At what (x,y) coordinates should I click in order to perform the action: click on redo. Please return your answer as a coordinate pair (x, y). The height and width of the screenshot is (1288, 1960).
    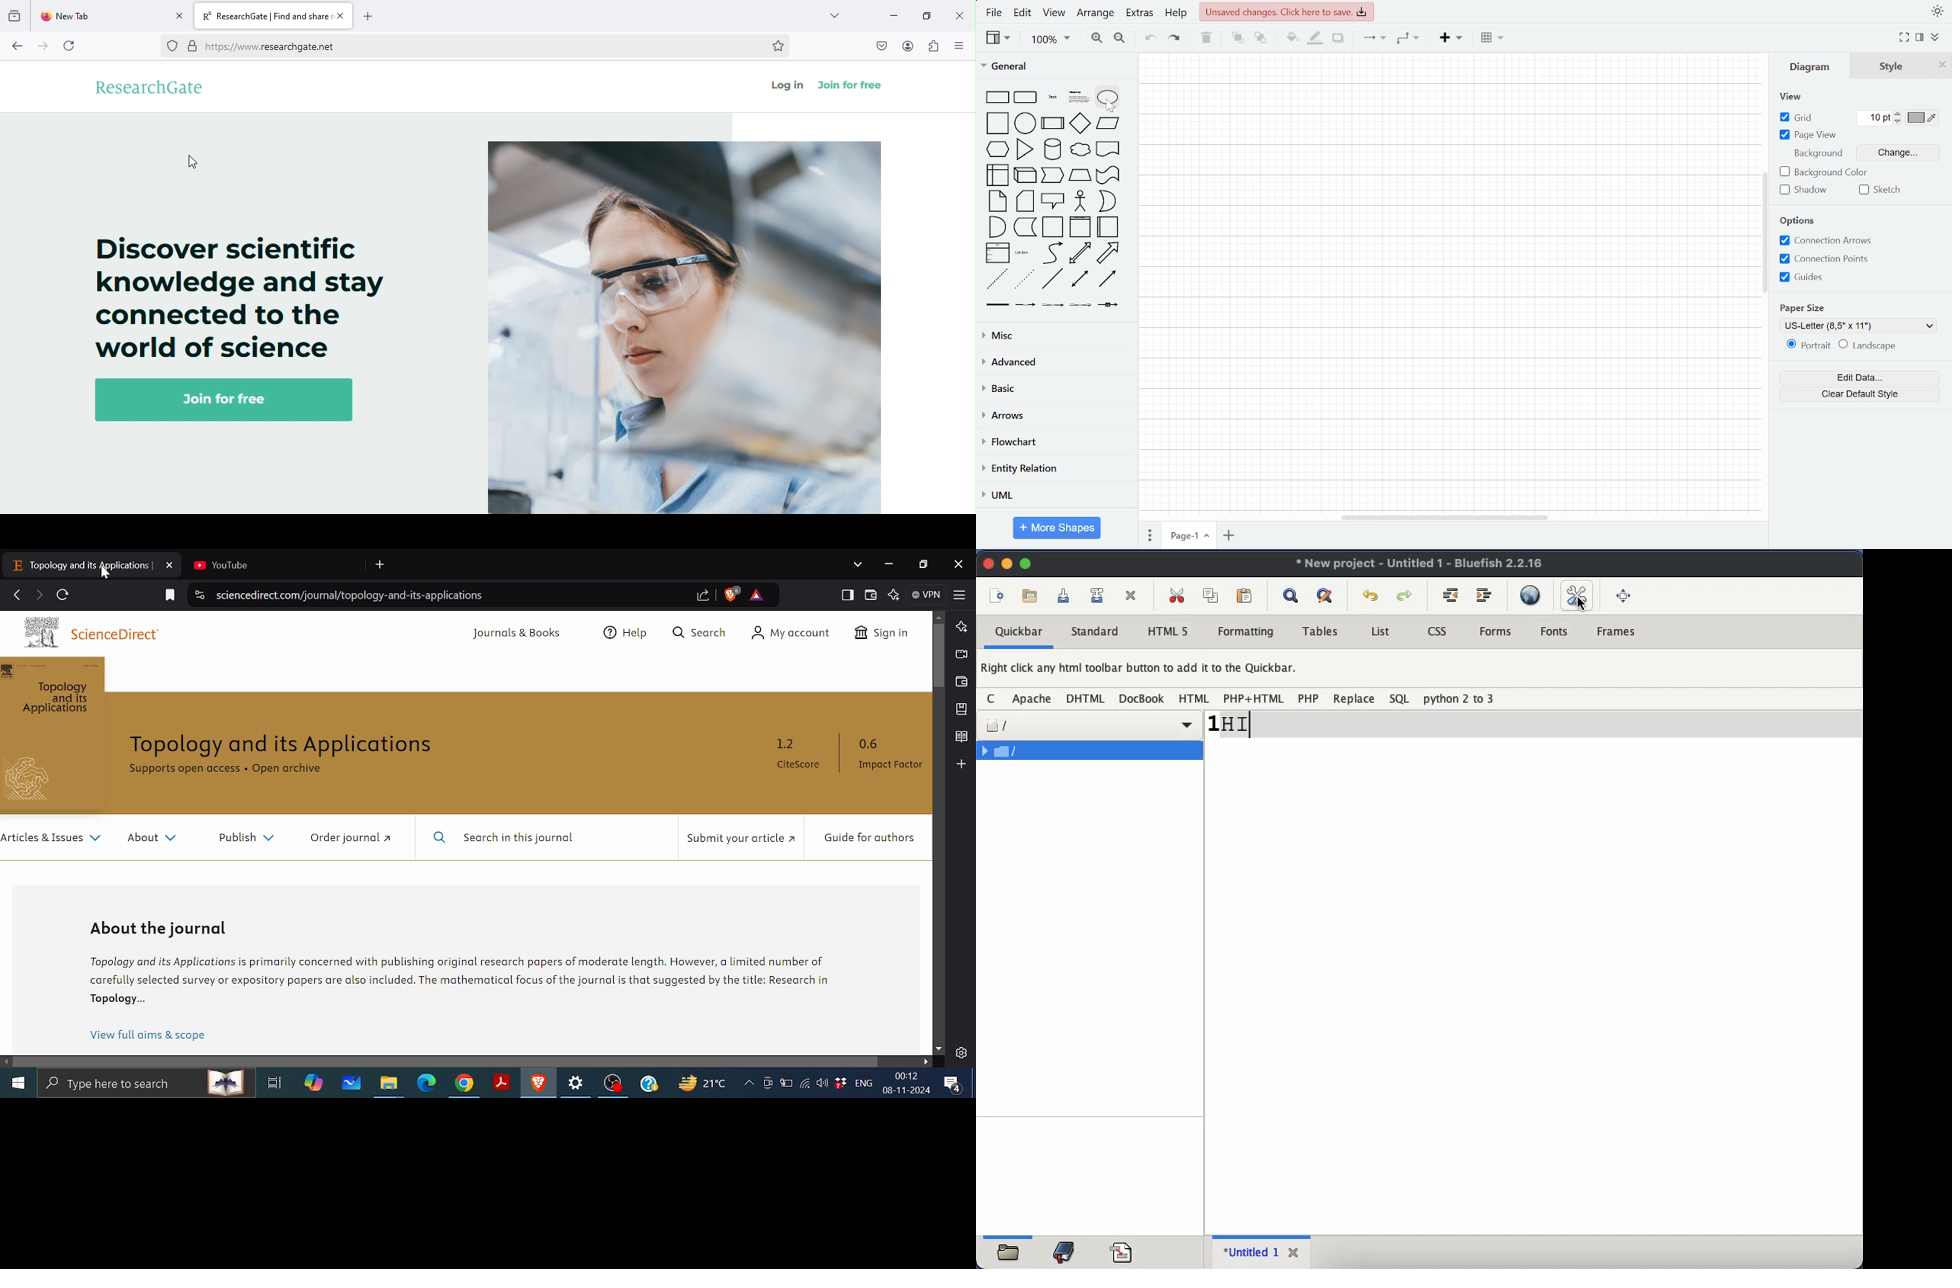
    Looking at the image, I should click on (1174, 38).